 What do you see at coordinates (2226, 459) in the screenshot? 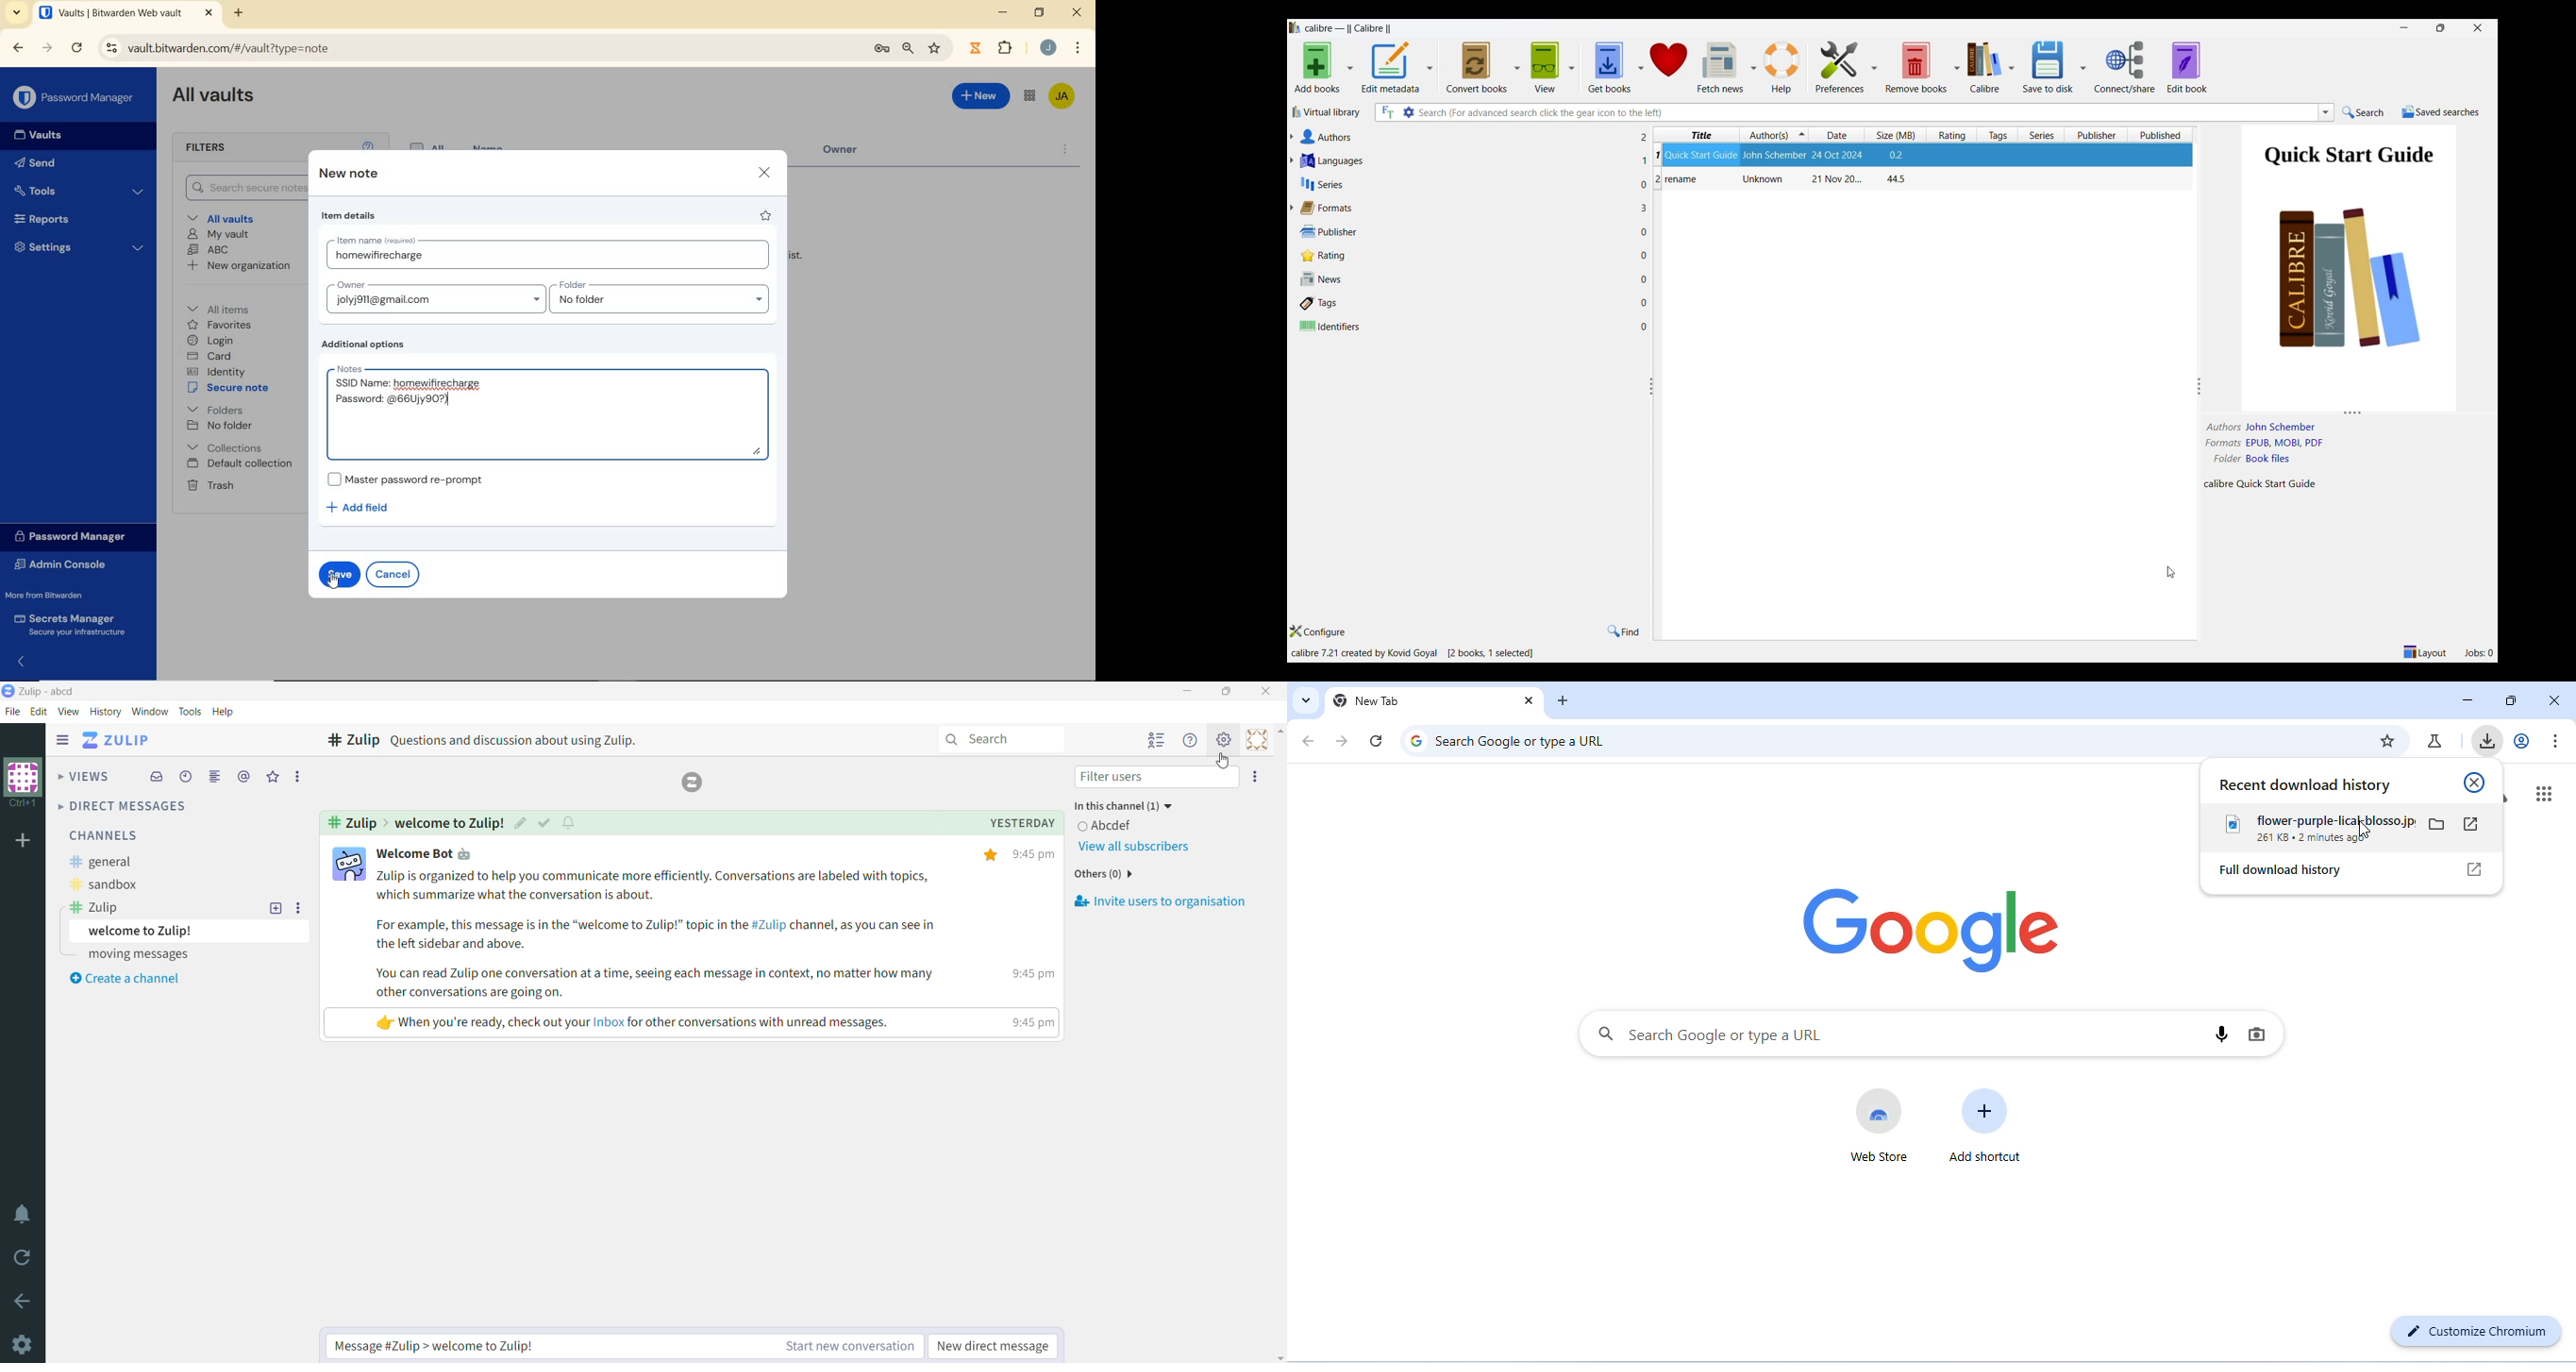
I see `folder` at bounding box center [2226, 459].